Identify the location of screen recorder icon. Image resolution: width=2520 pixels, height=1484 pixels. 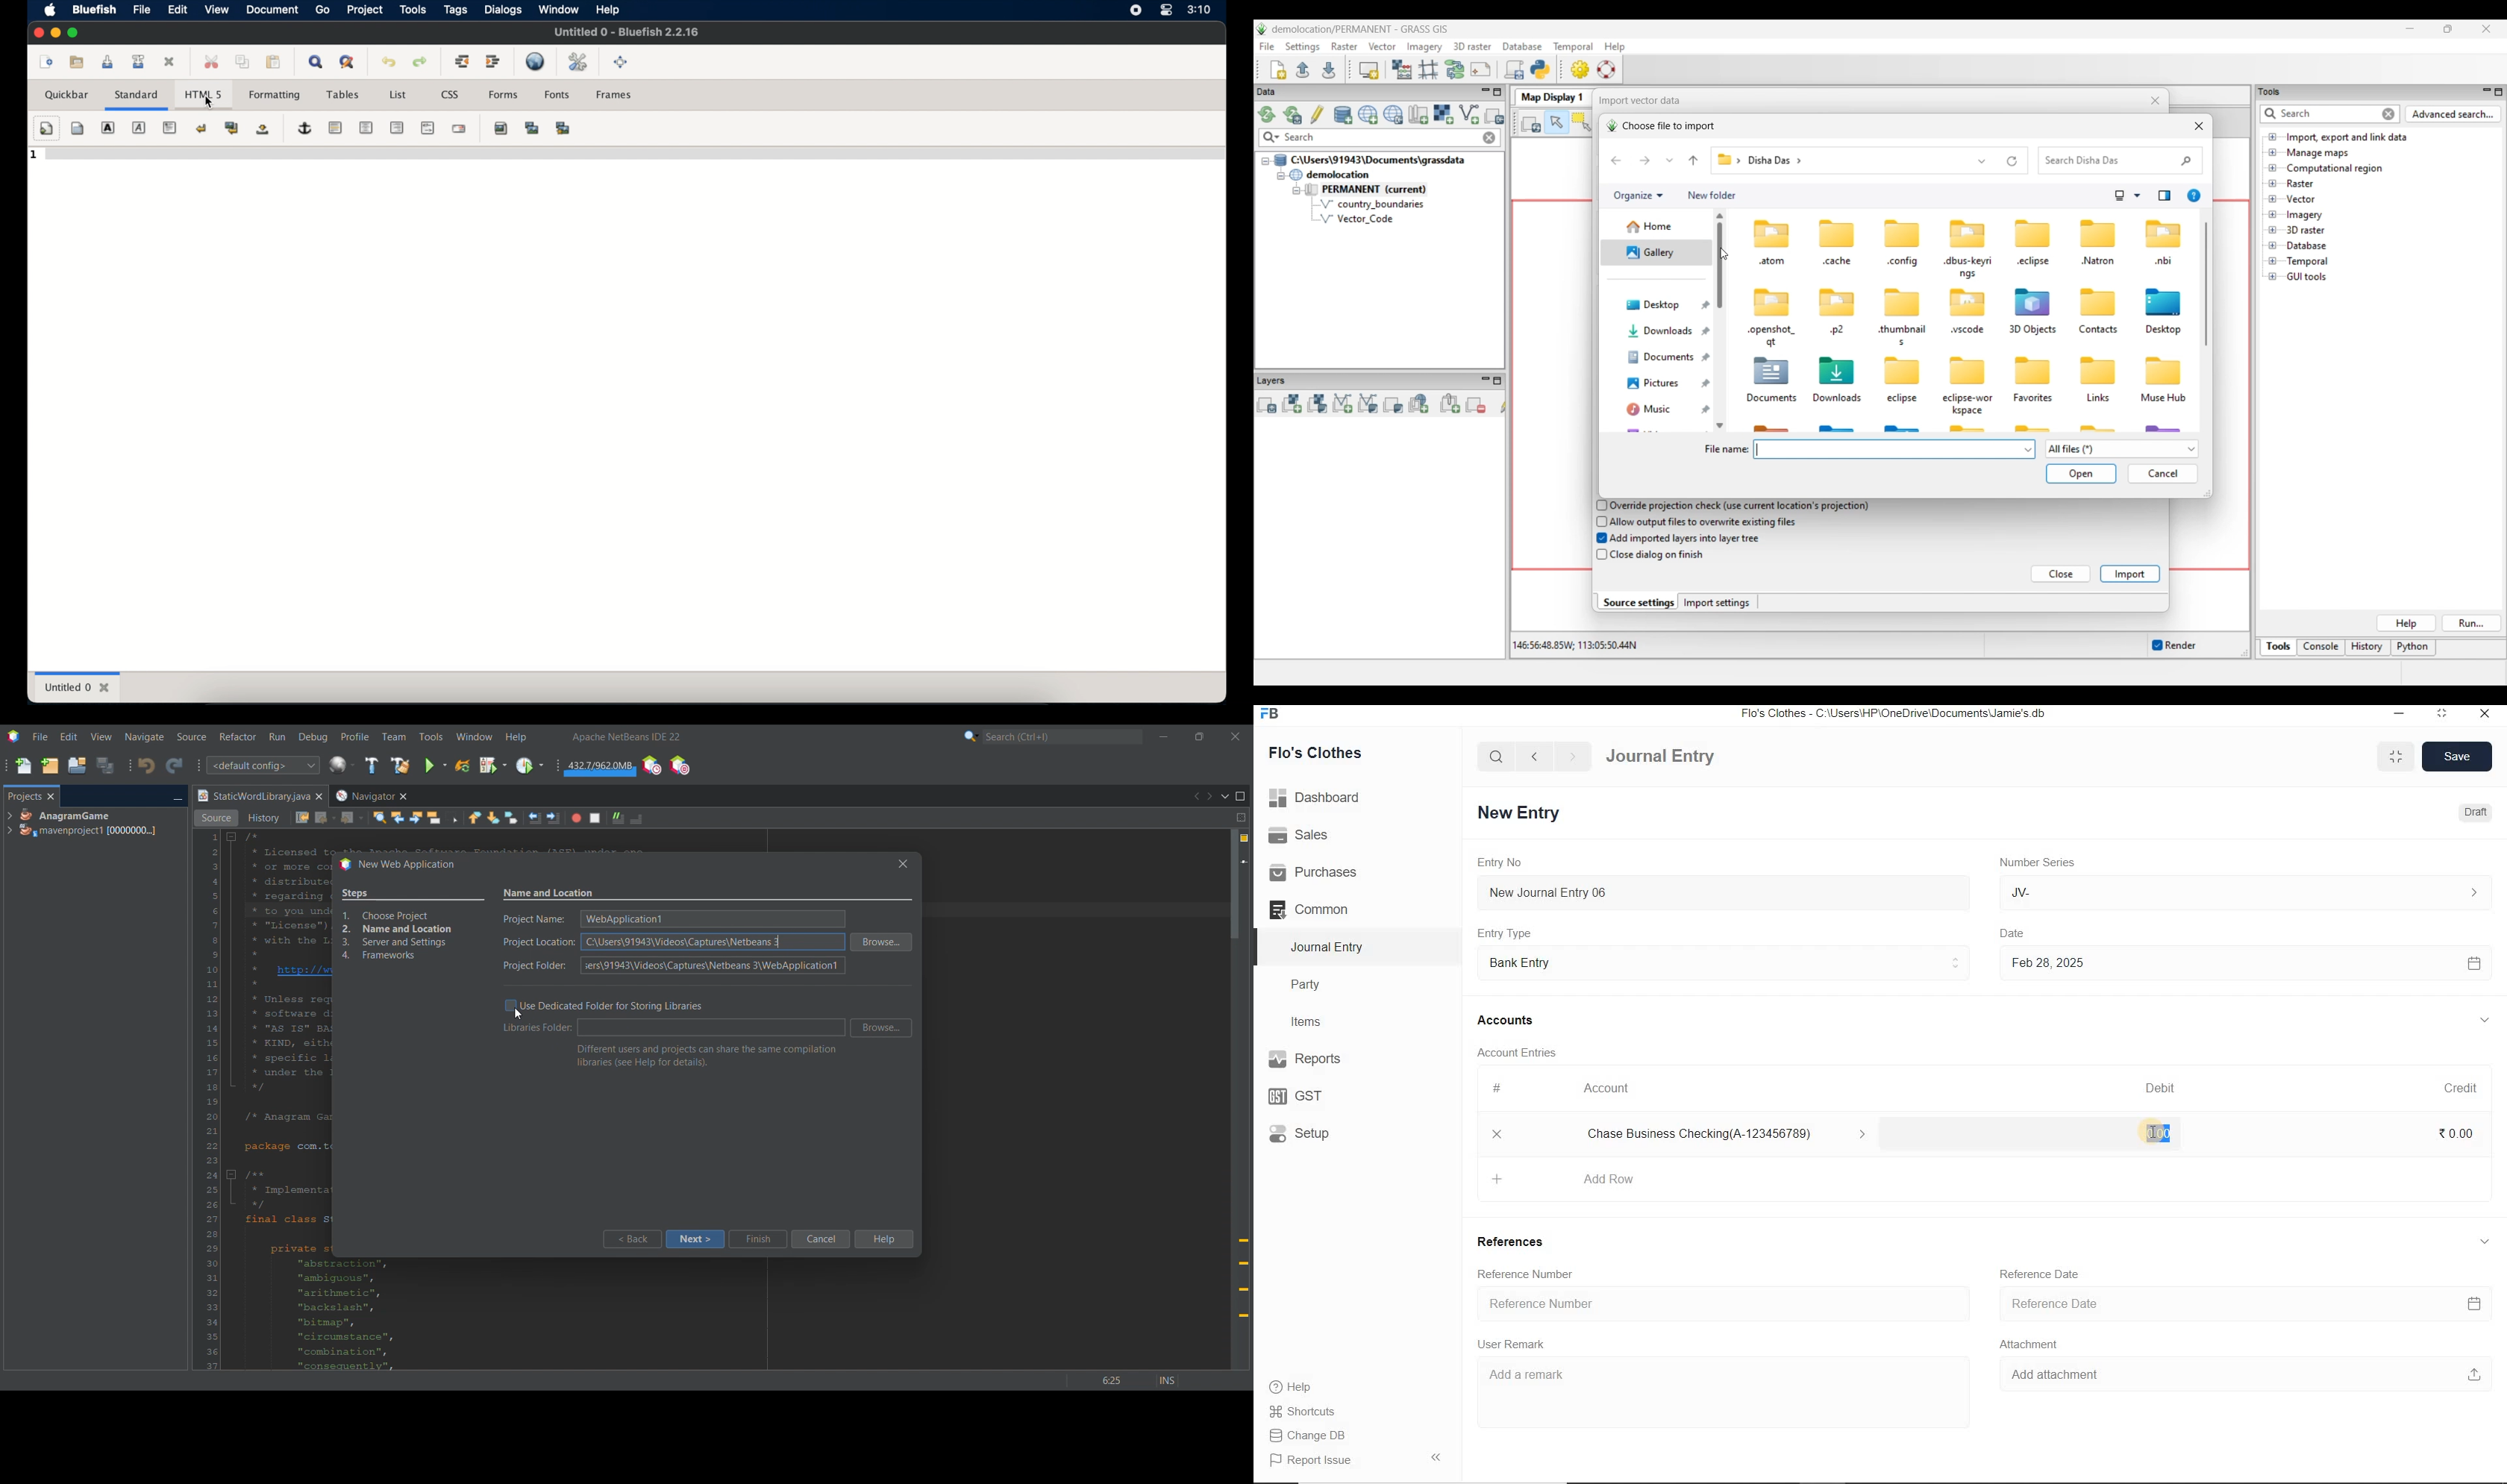
(1136, 11).